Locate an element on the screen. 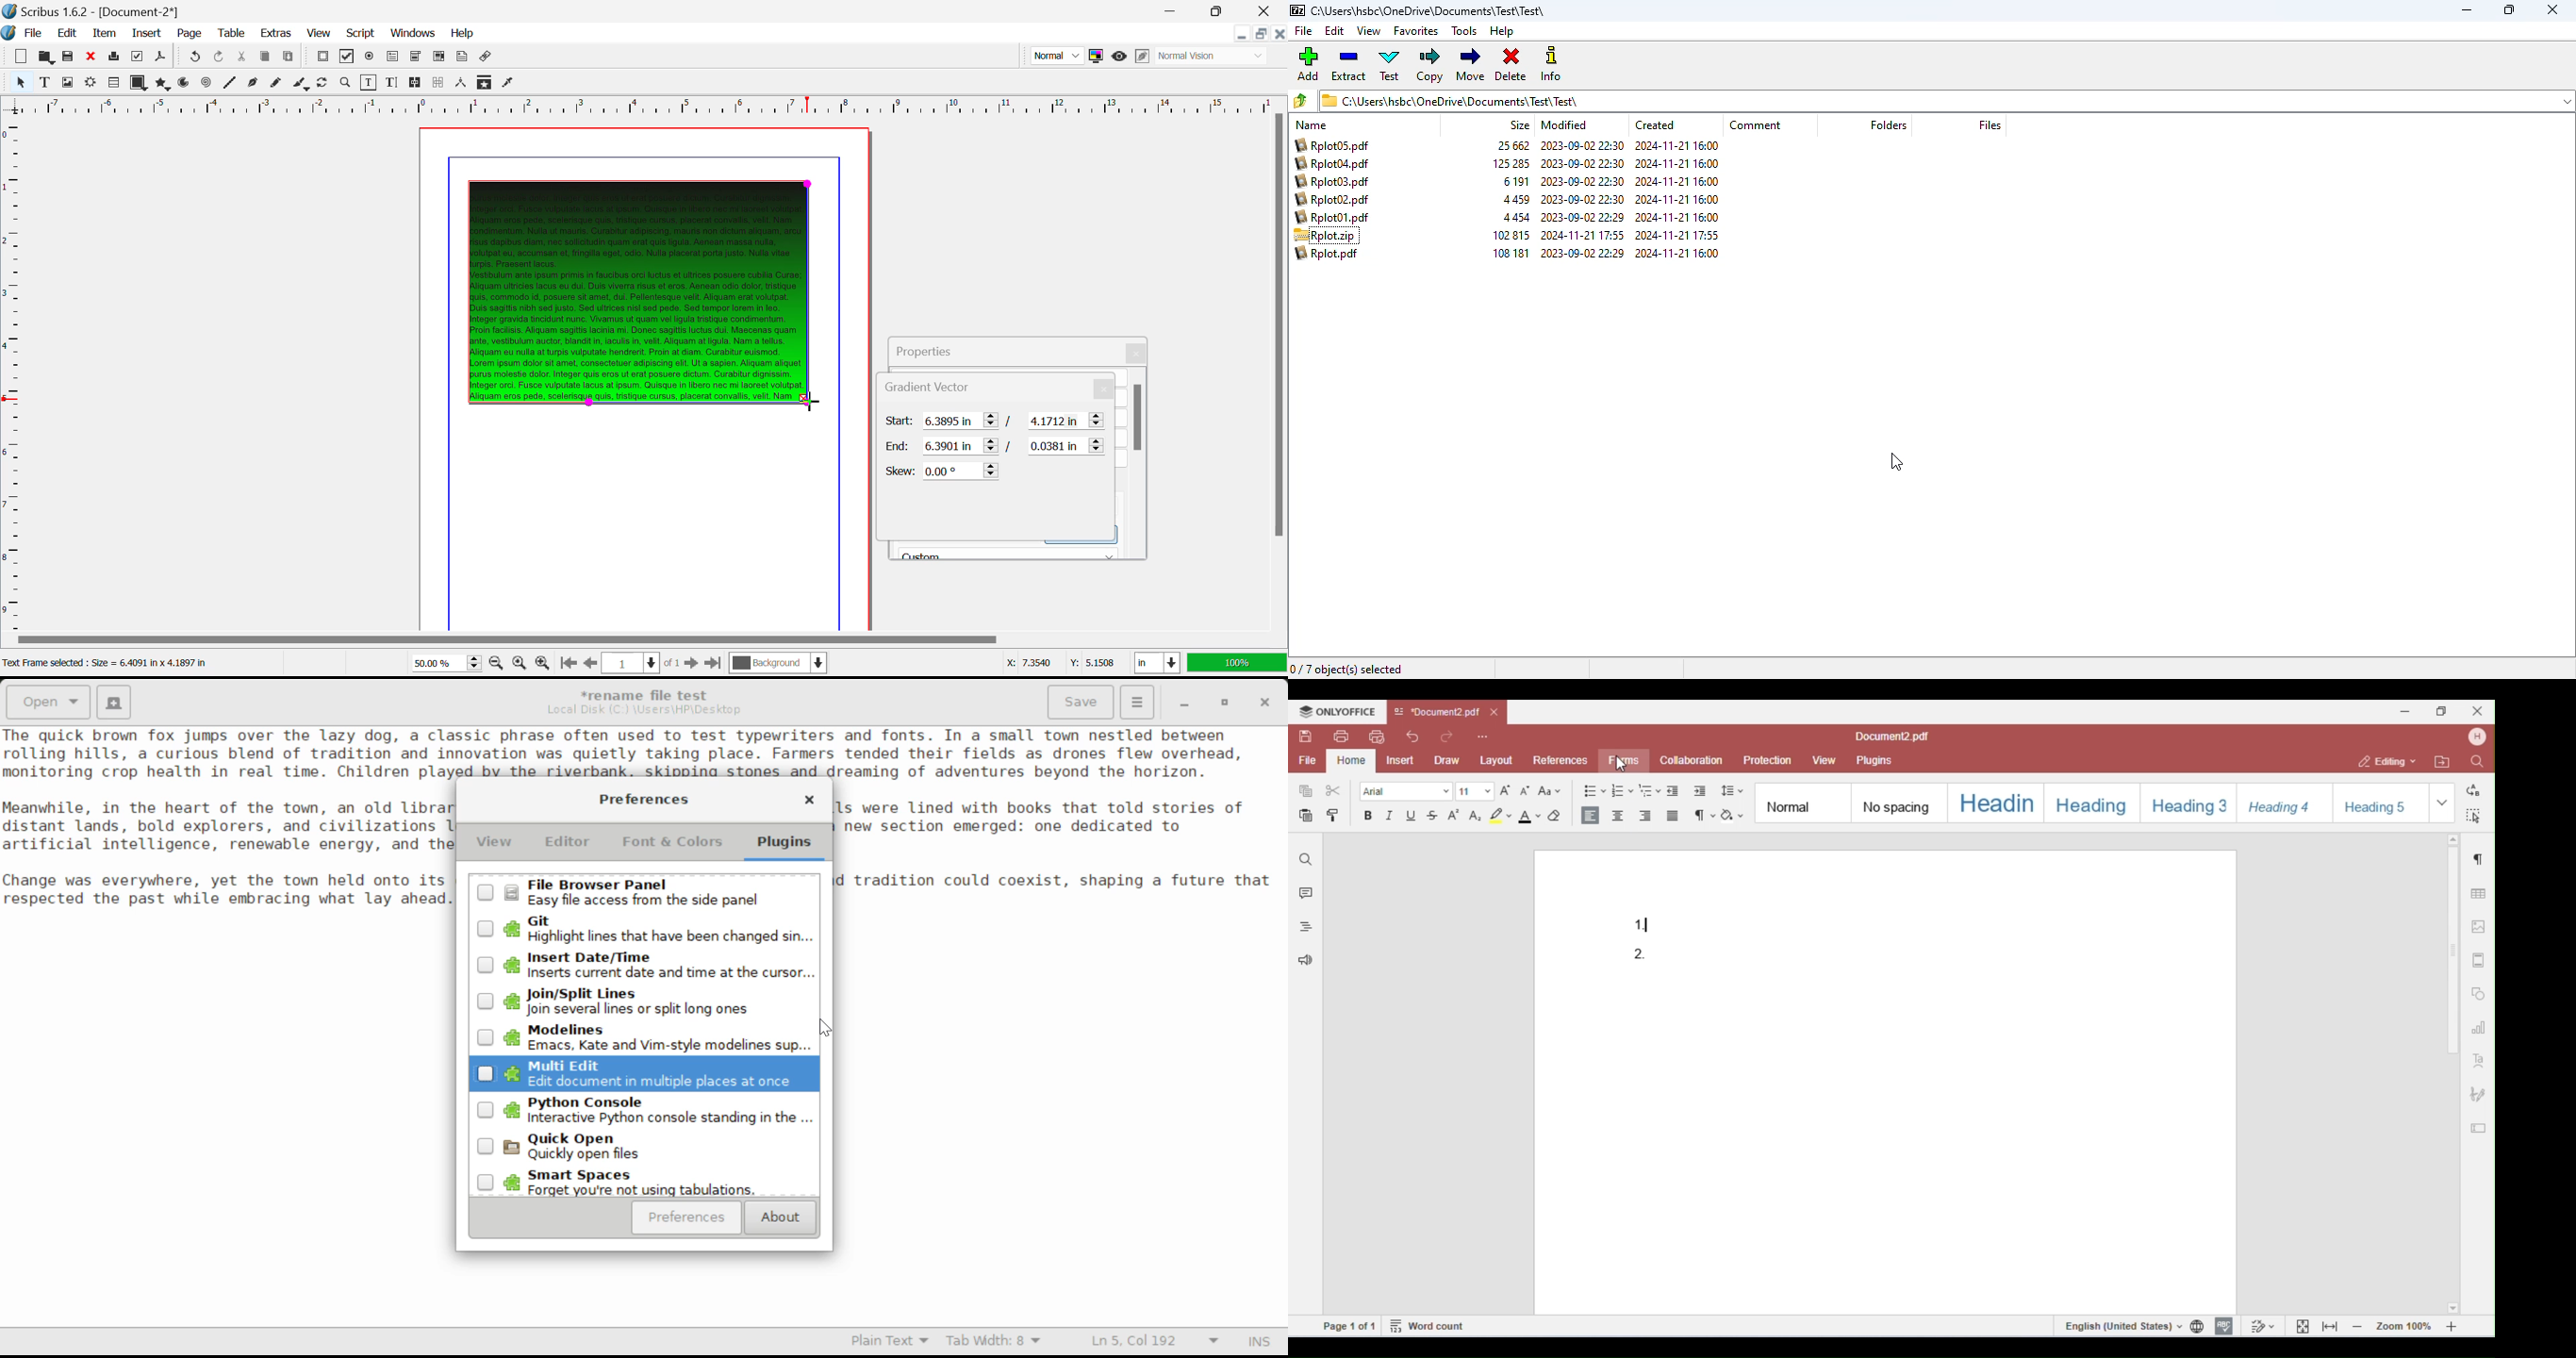 The image size is (2576, 1372). Cursor Position is located at coordinates (828, 1030).